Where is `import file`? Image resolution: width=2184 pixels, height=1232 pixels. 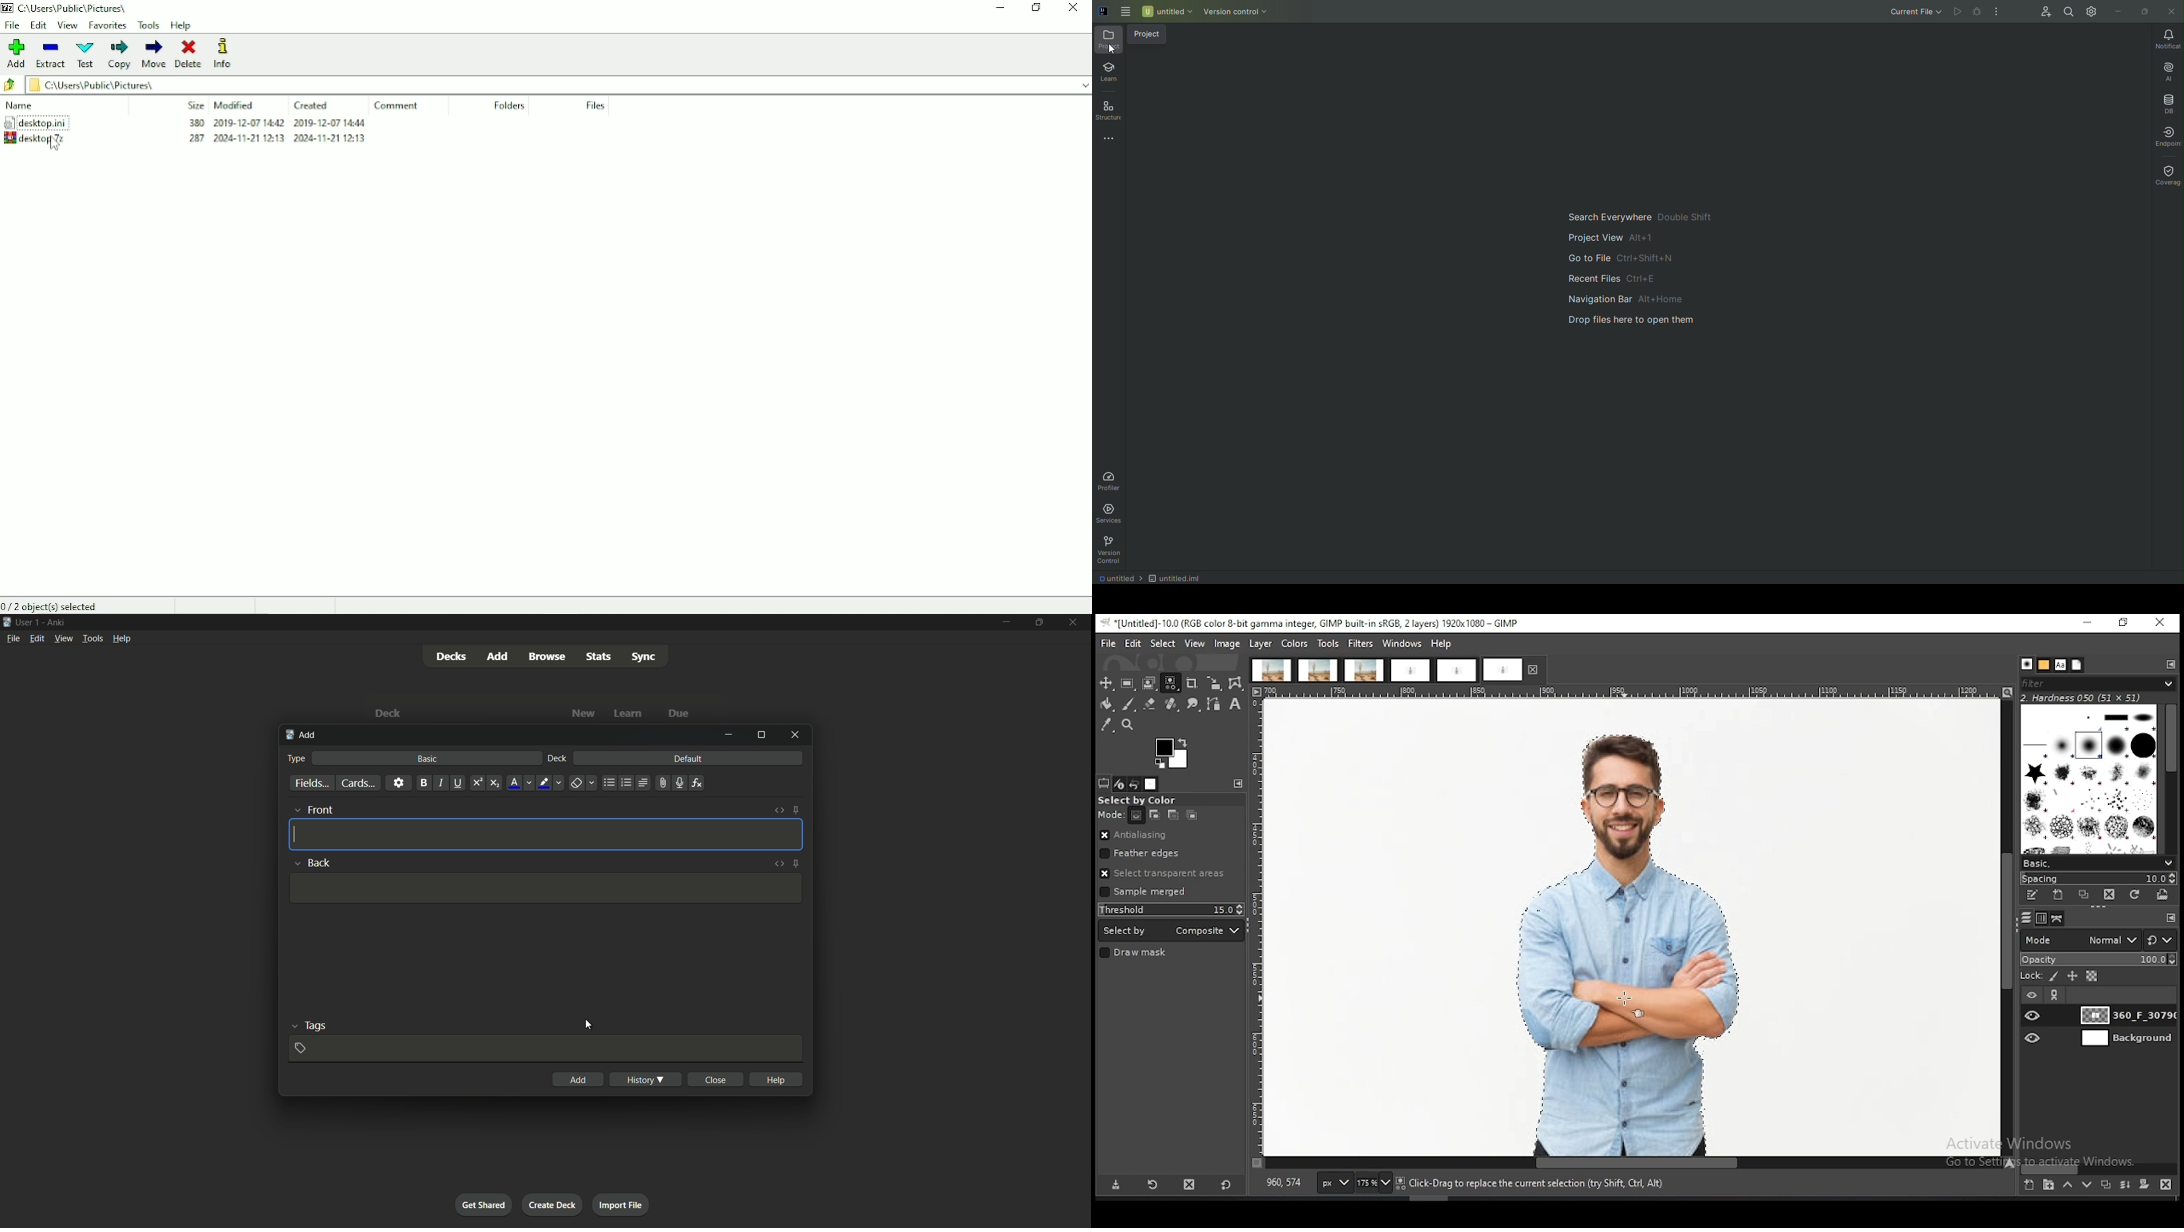 import file is located at coordinates (623, 1204).